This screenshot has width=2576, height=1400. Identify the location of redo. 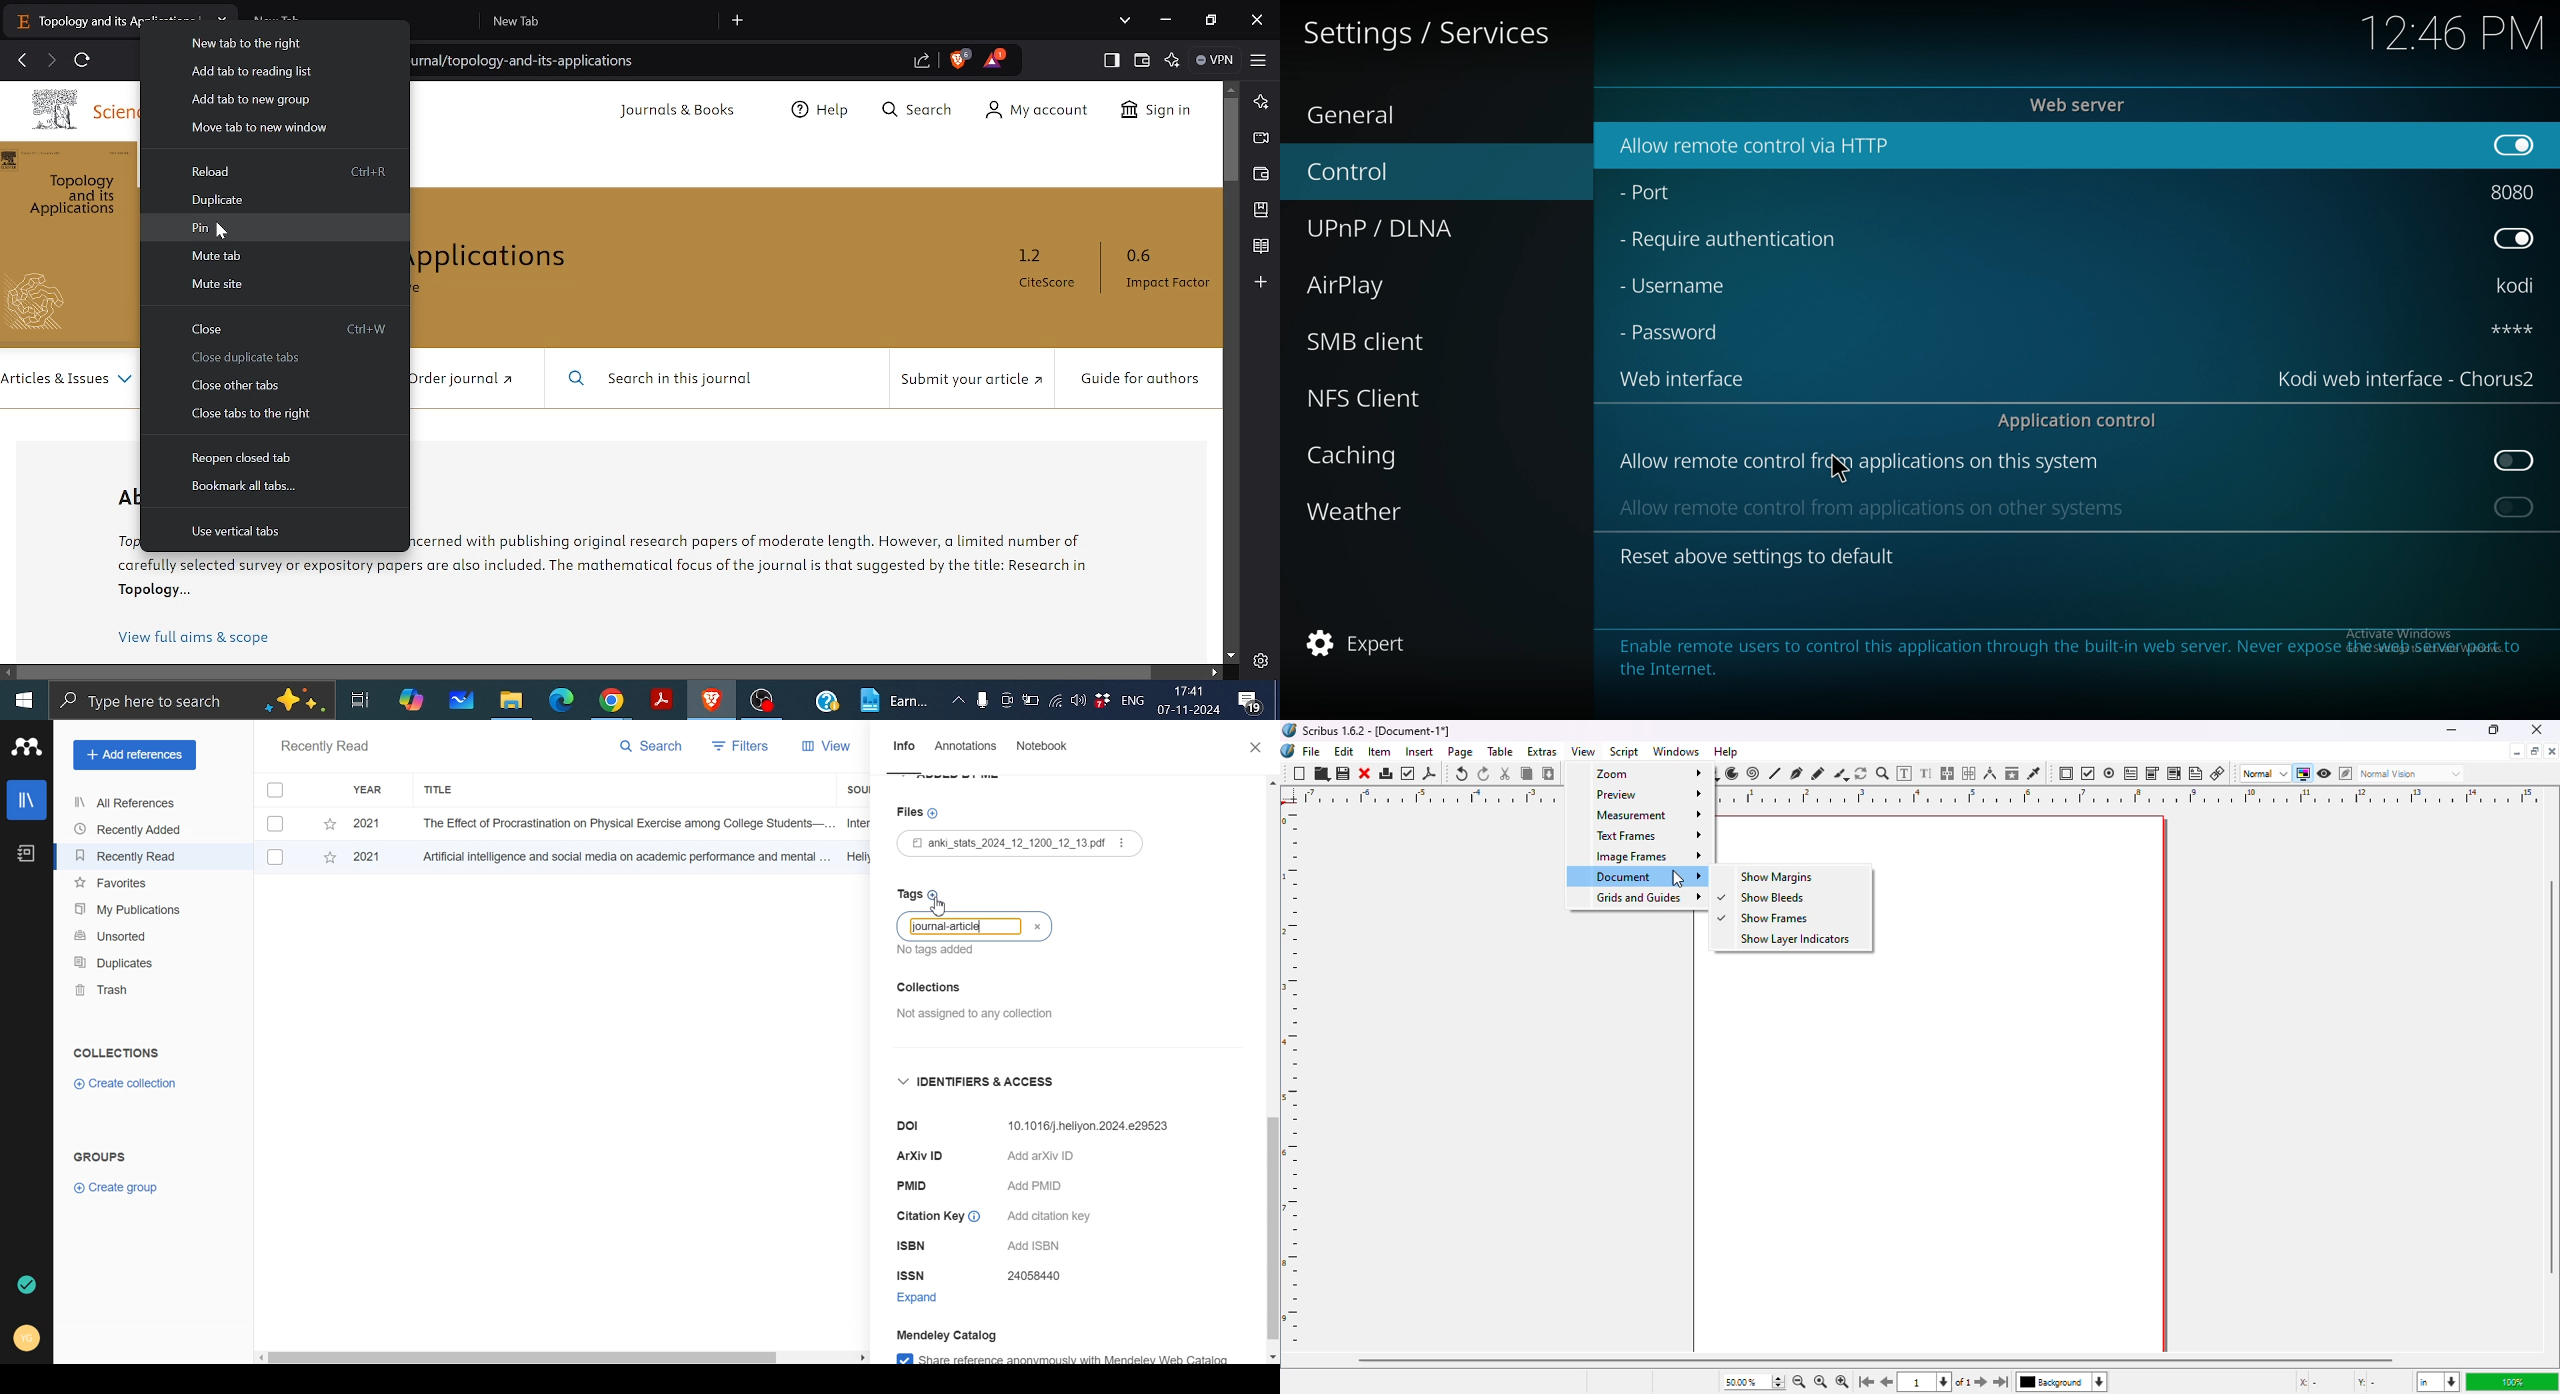
(1484, 774).